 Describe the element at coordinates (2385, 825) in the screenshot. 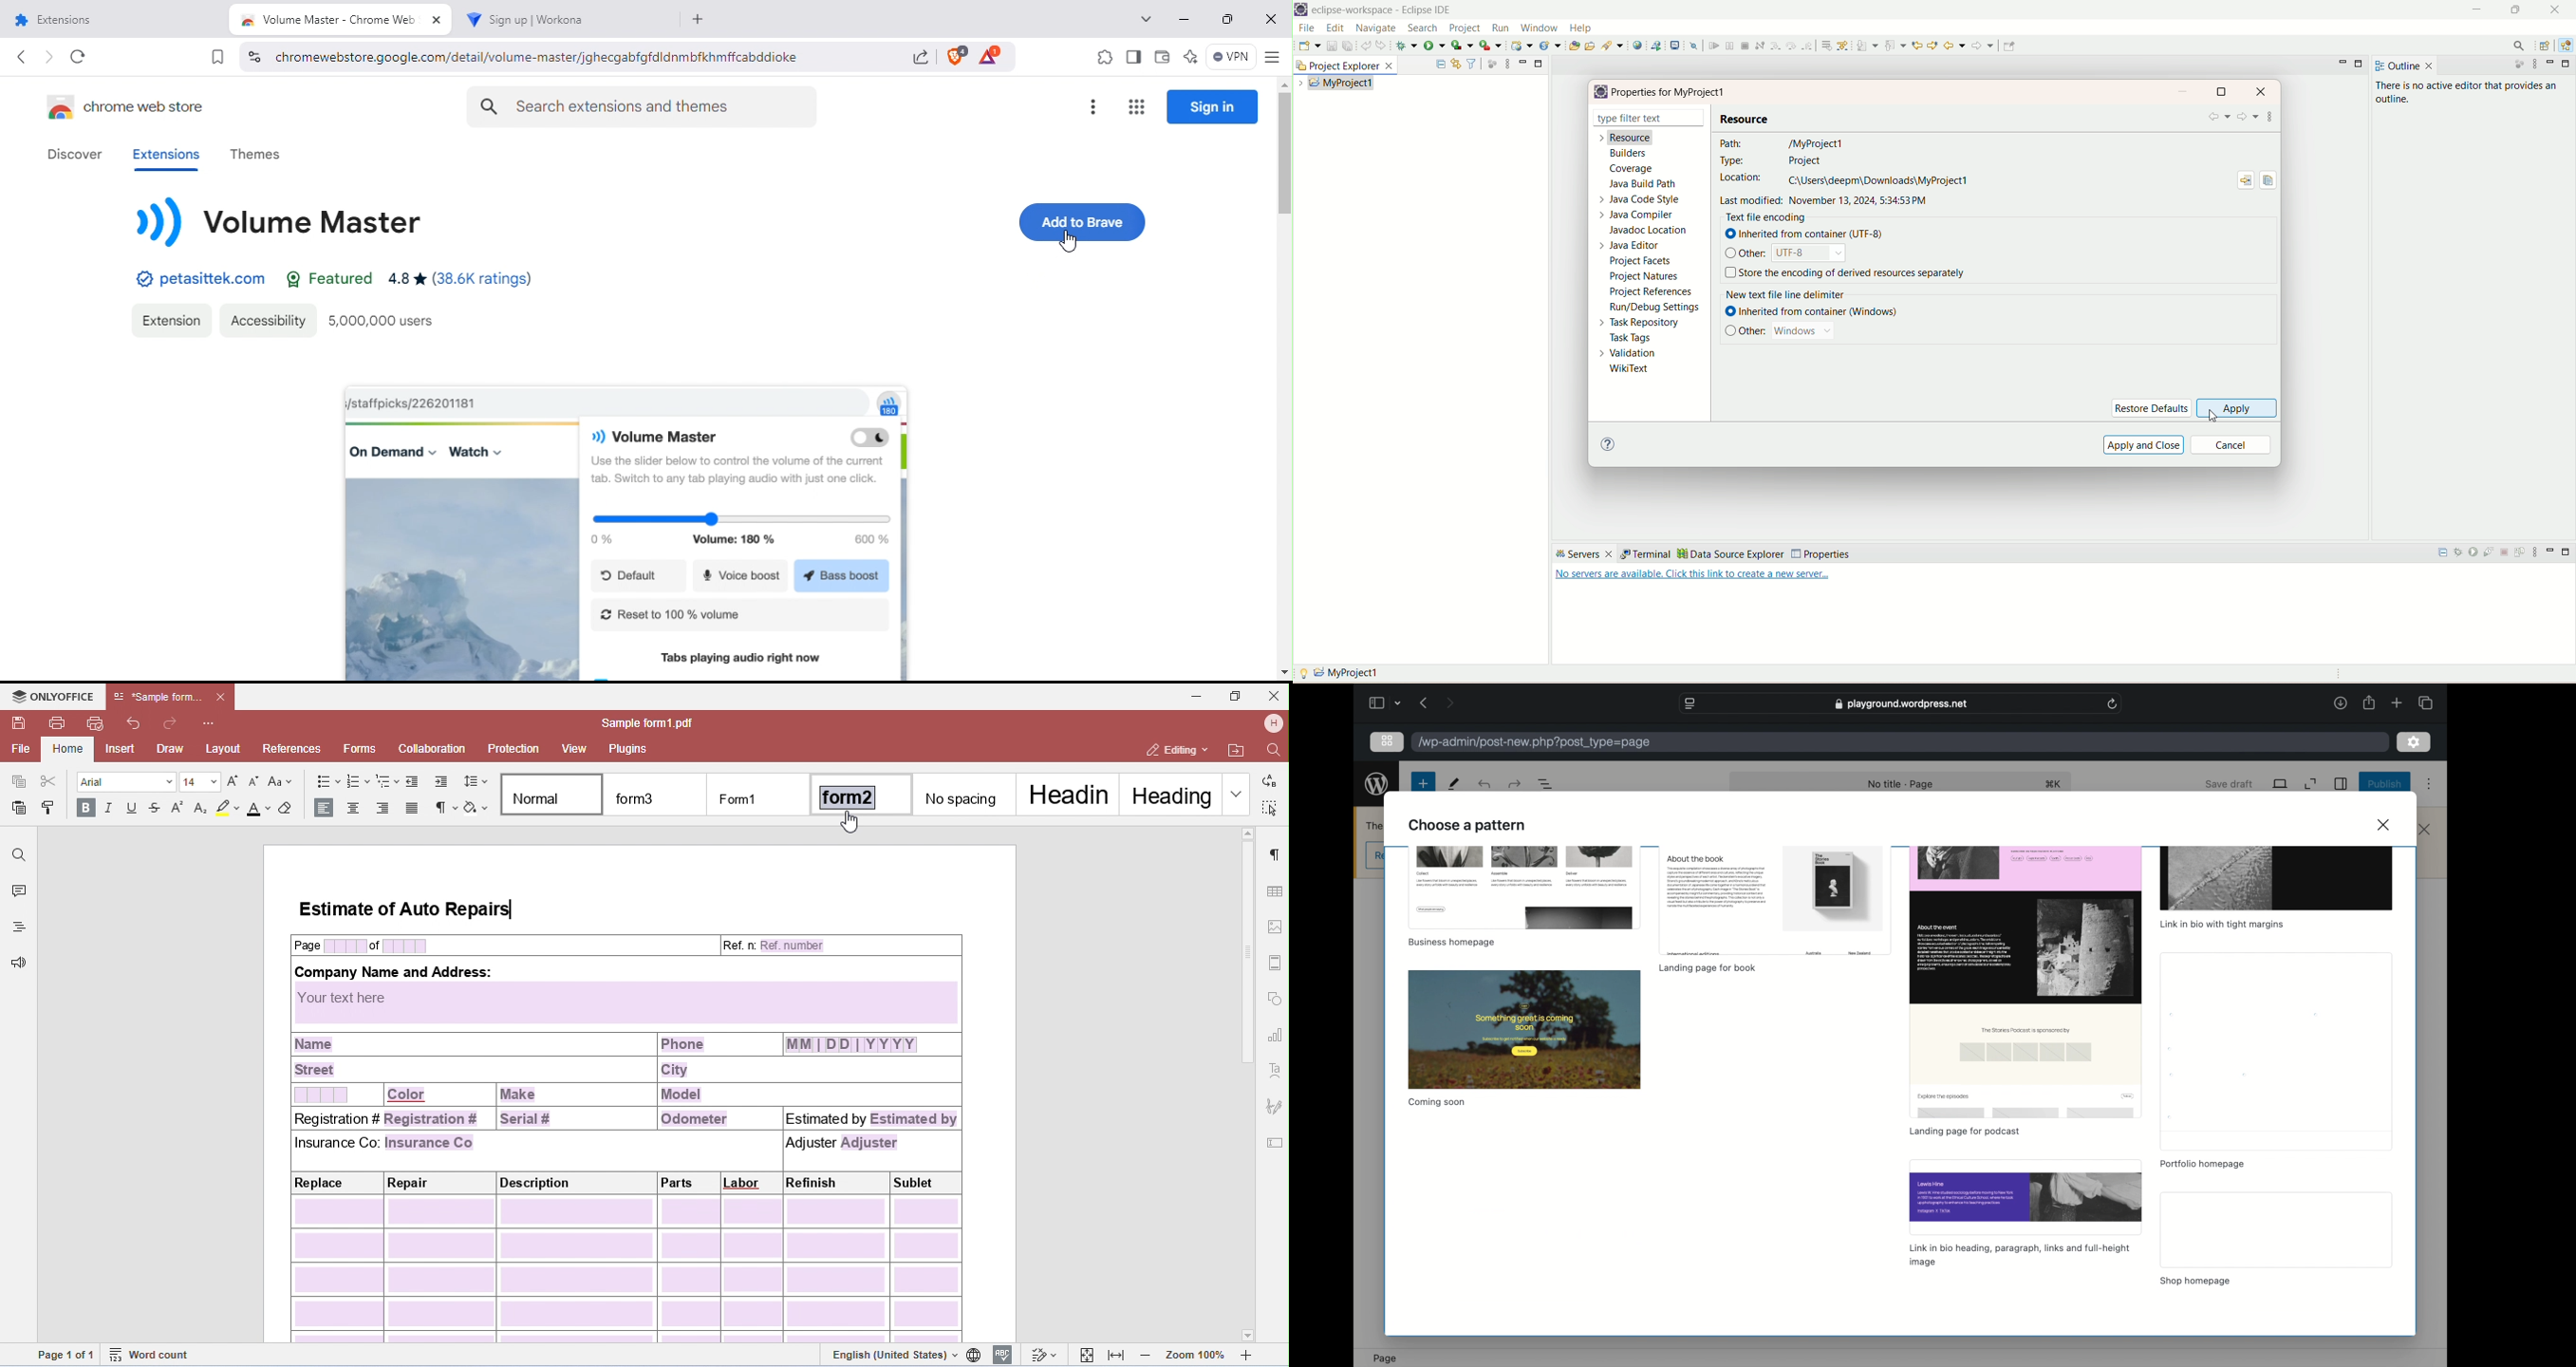

I see `close` at that location.